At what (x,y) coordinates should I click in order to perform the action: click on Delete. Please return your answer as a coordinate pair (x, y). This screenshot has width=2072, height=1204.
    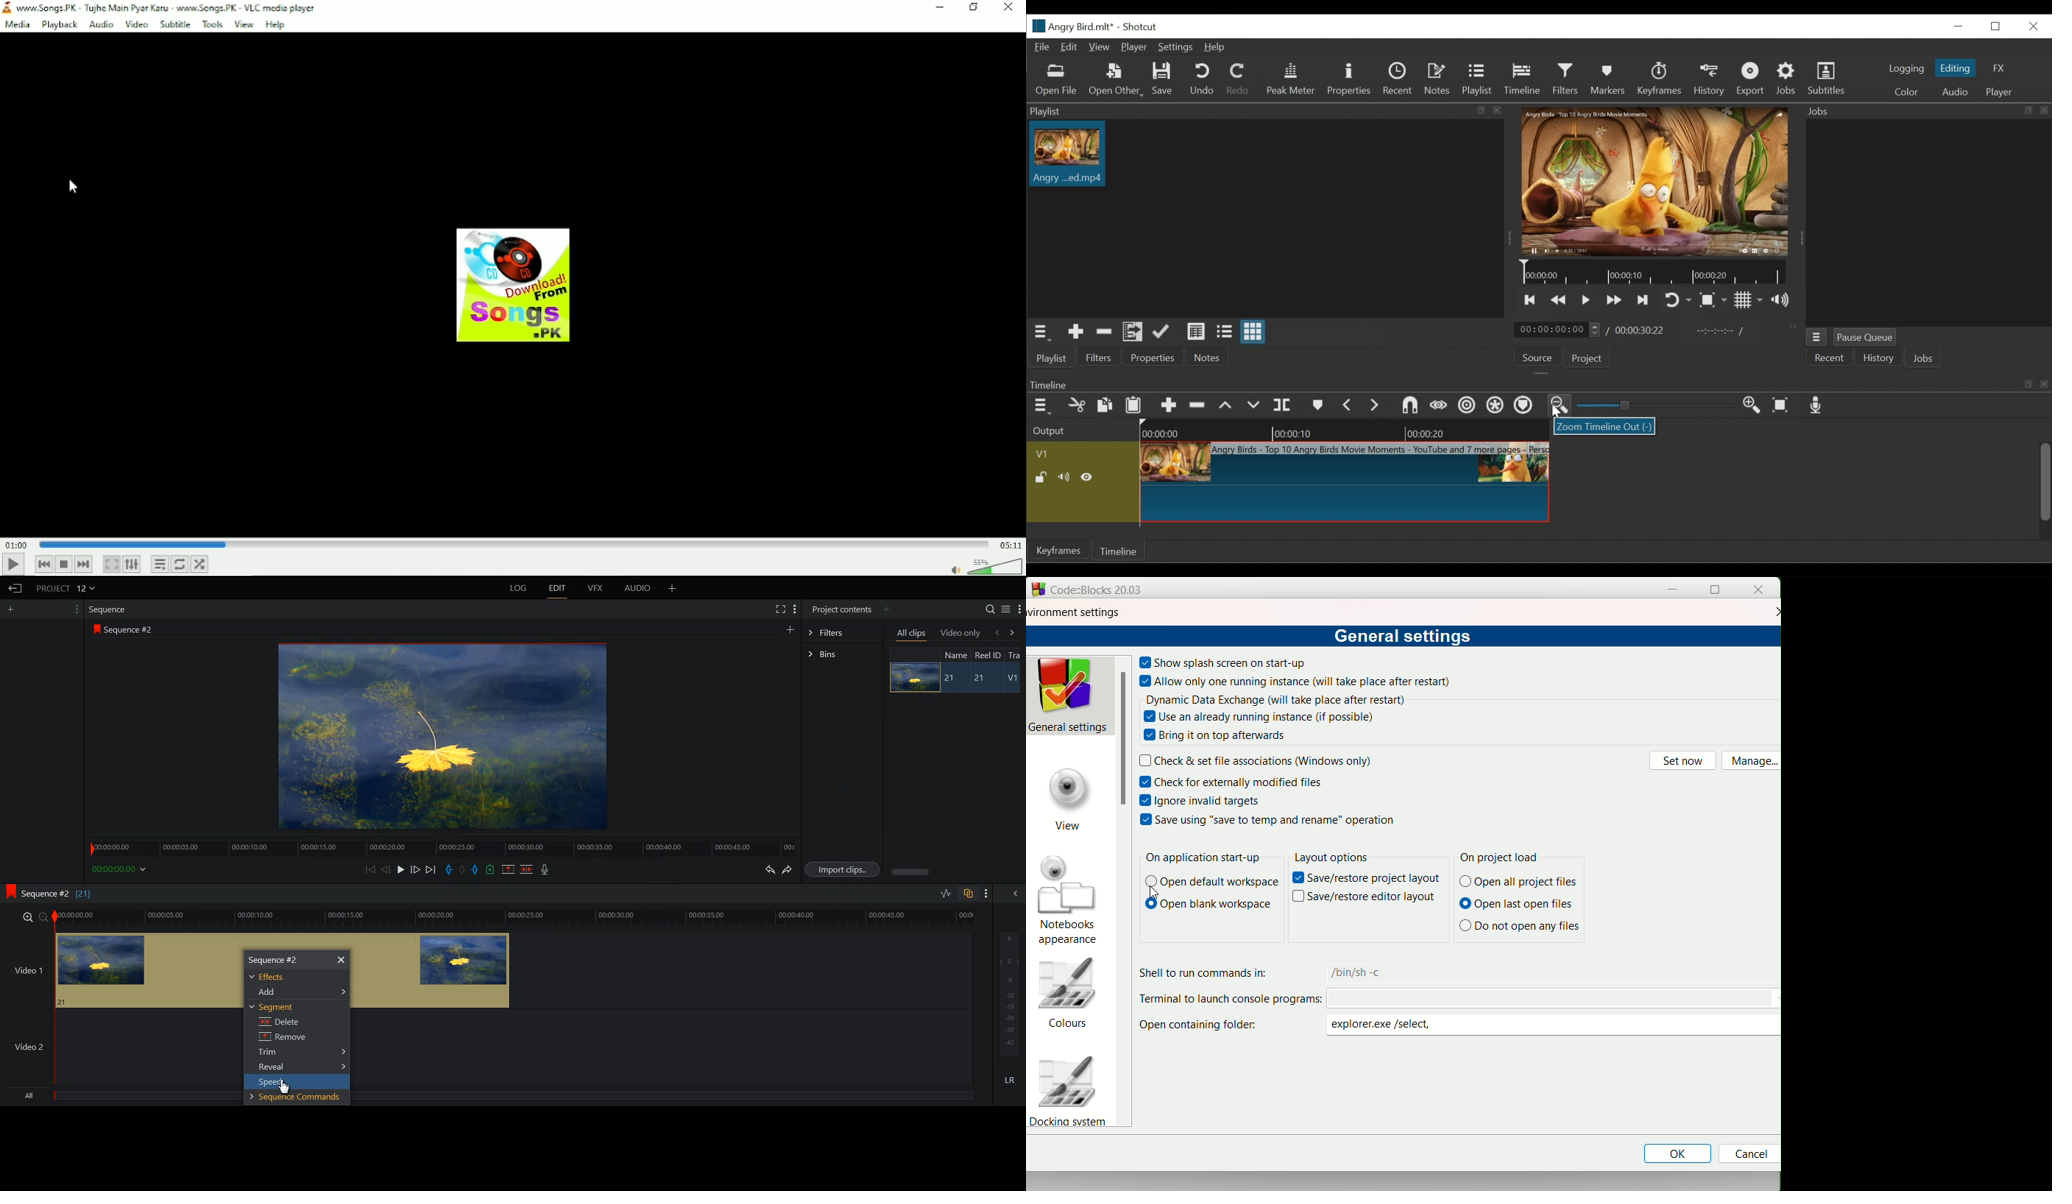
    Looking at the image, I should click on (276, 1023).